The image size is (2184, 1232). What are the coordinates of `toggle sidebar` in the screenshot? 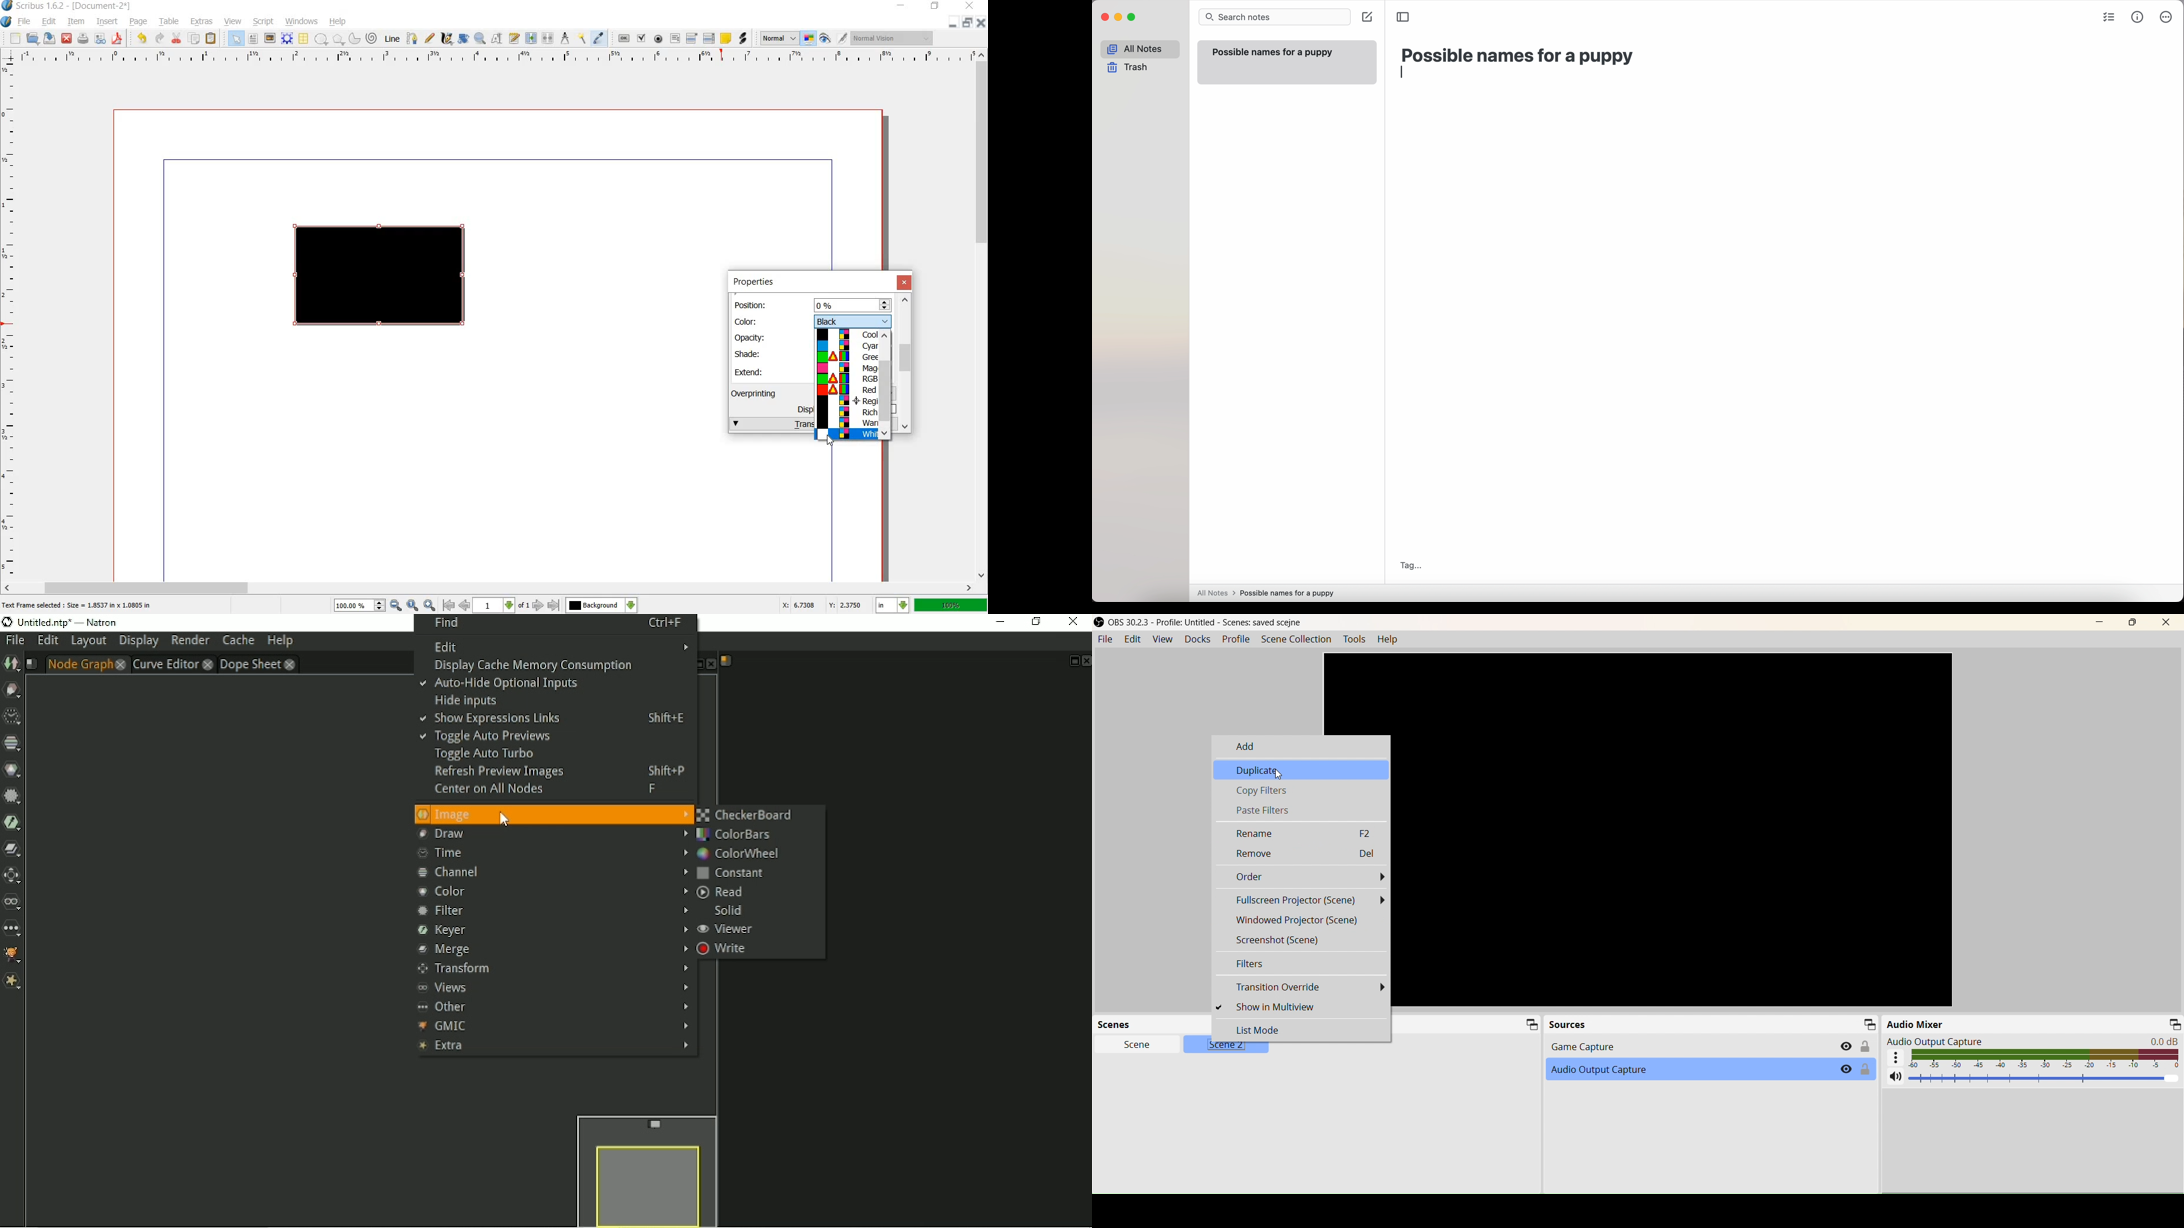 It's located at (1404, 16).